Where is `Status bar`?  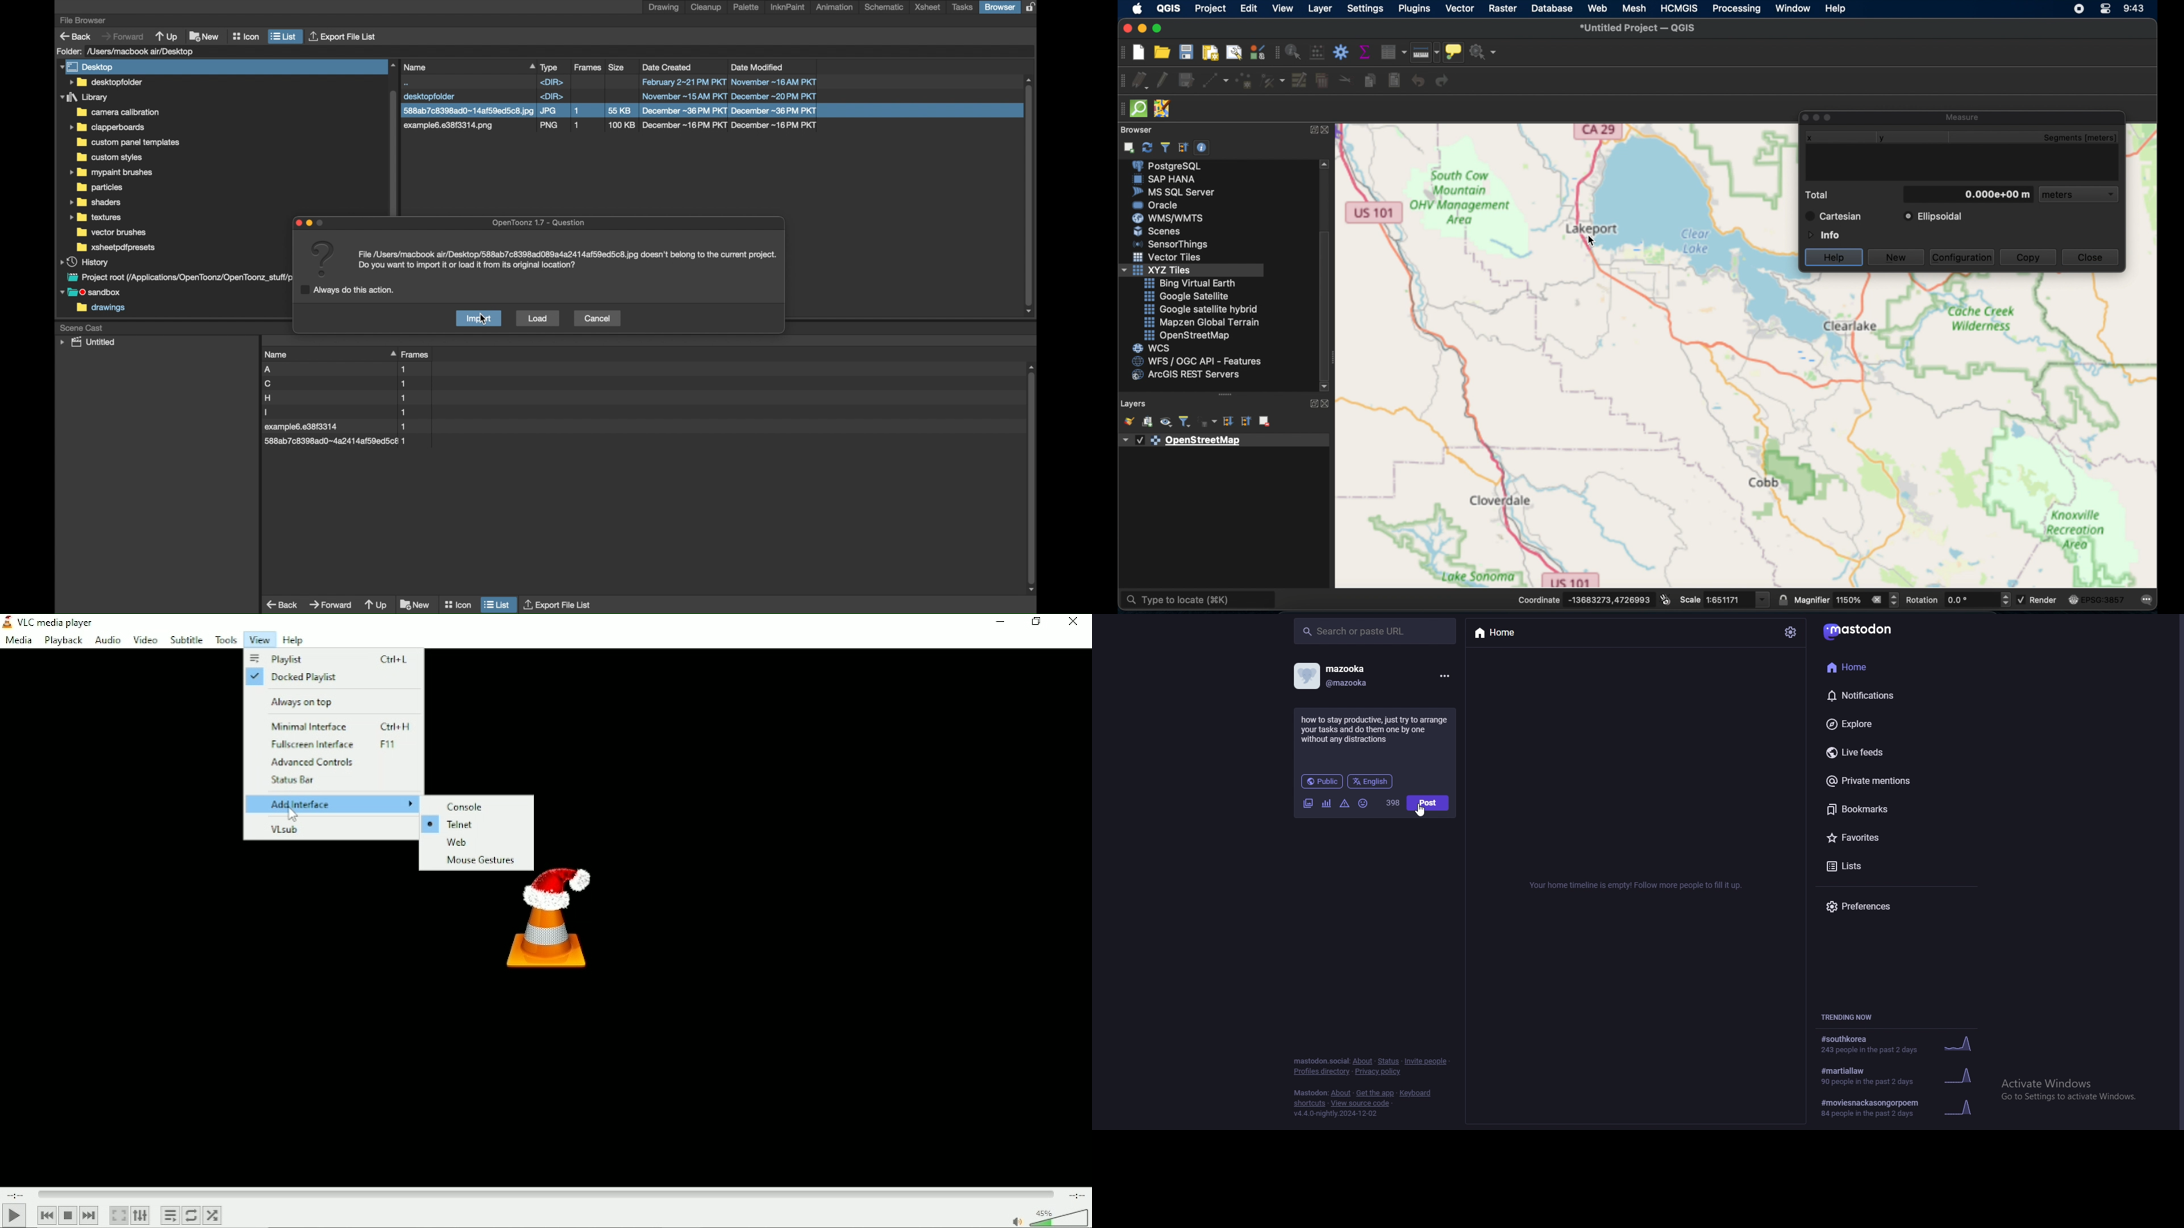
Status bar is located at coordinates (289, 780).